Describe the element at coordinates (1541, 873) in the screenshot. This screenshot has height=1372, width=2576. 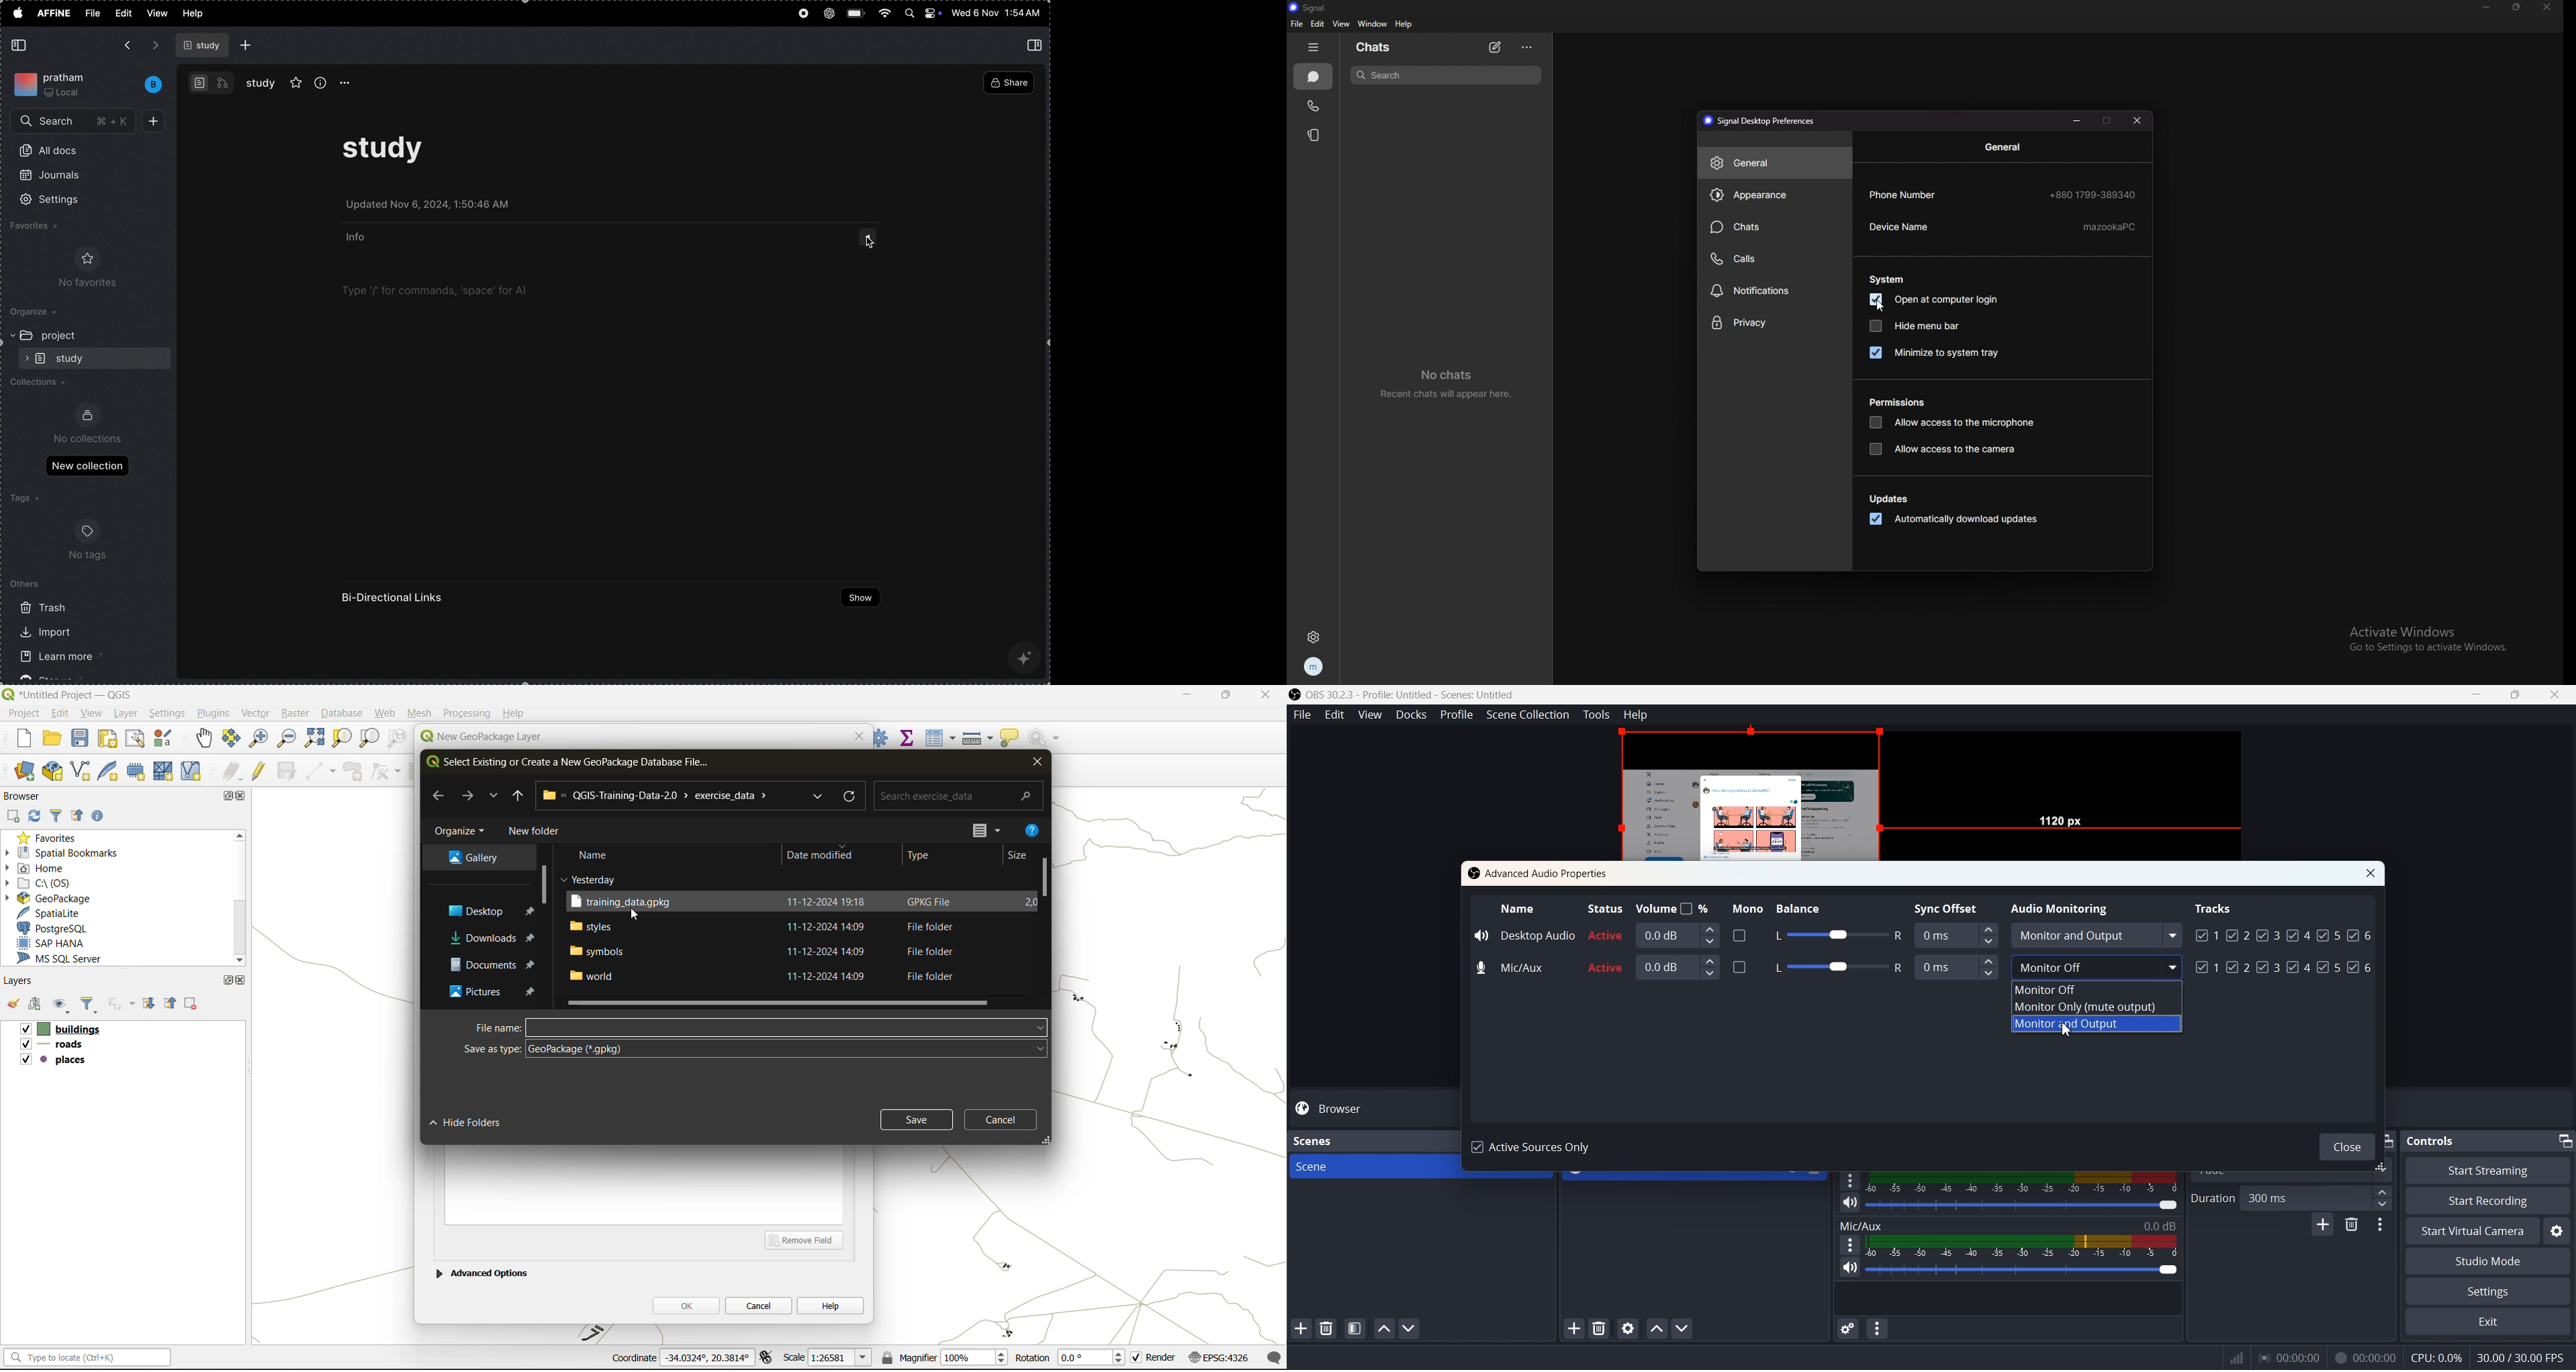
I see `Advanced Audio Properties` at that location.